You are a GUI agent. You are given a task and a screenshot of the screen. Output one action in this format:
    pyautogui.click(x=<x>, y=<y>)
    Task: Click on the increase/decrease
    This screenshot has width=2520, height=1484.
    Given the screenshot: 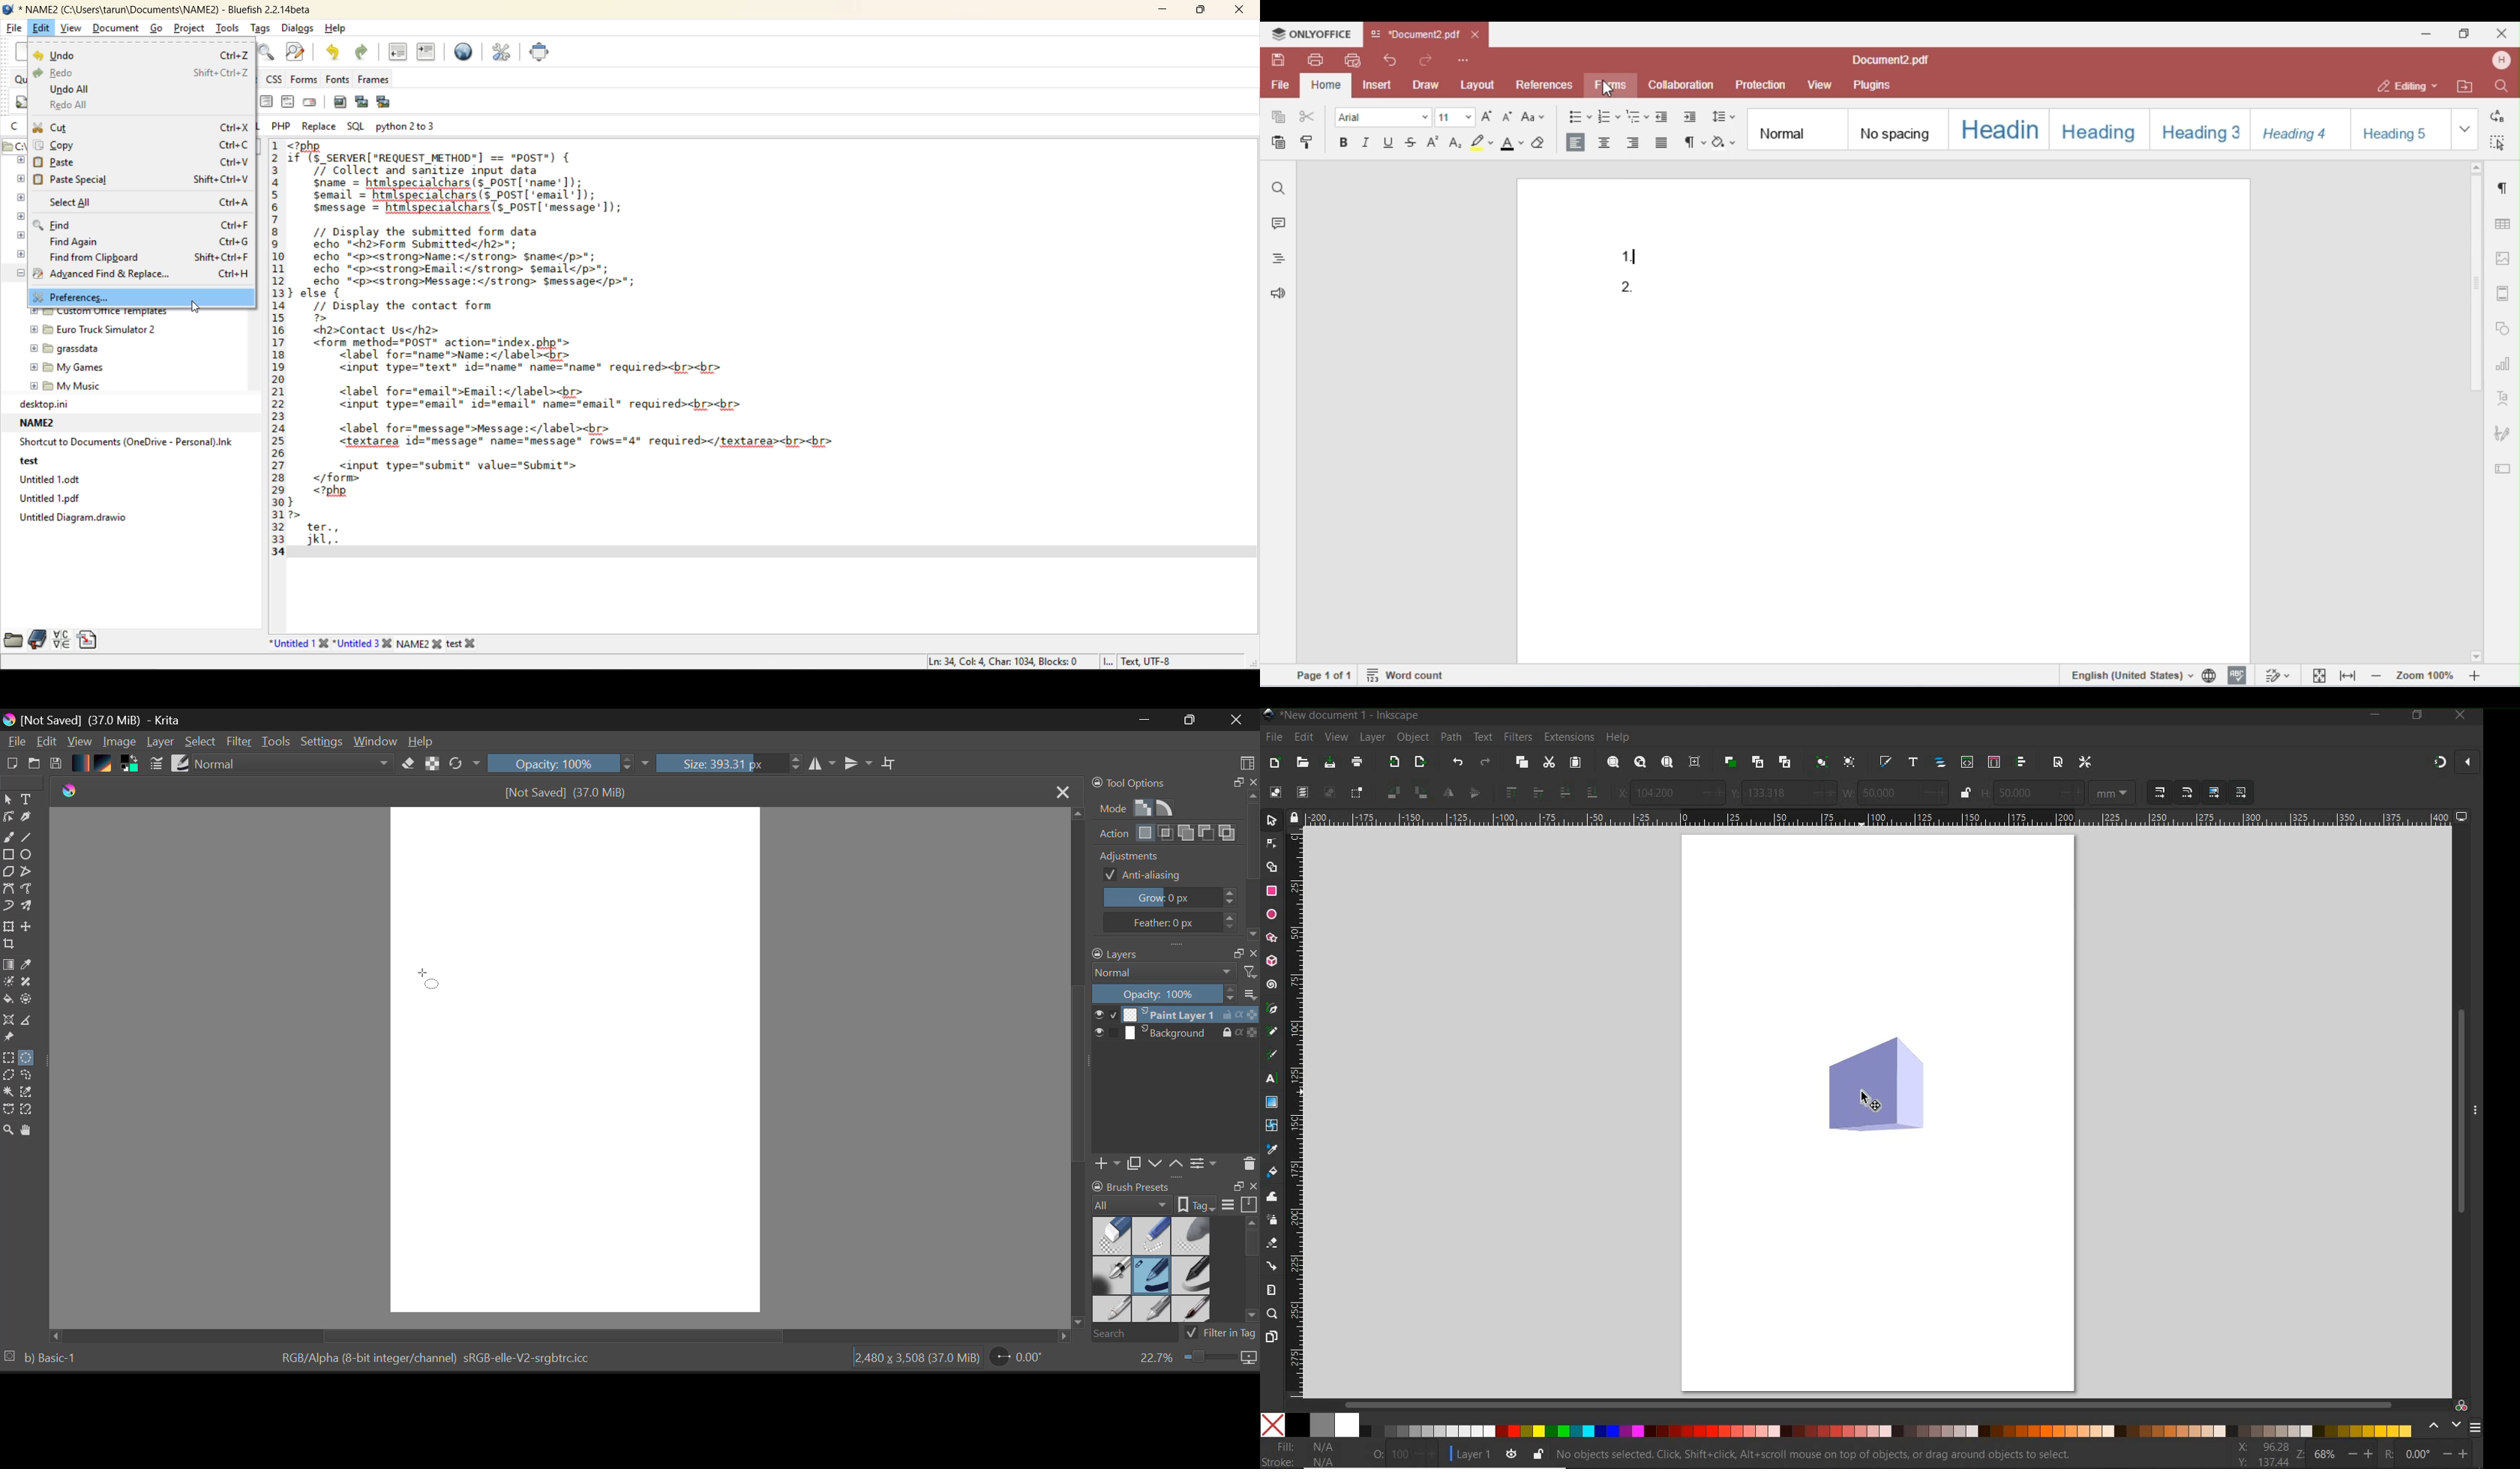 What is the action you would take?
    pyautogui.click(x=1935, y=792)
    